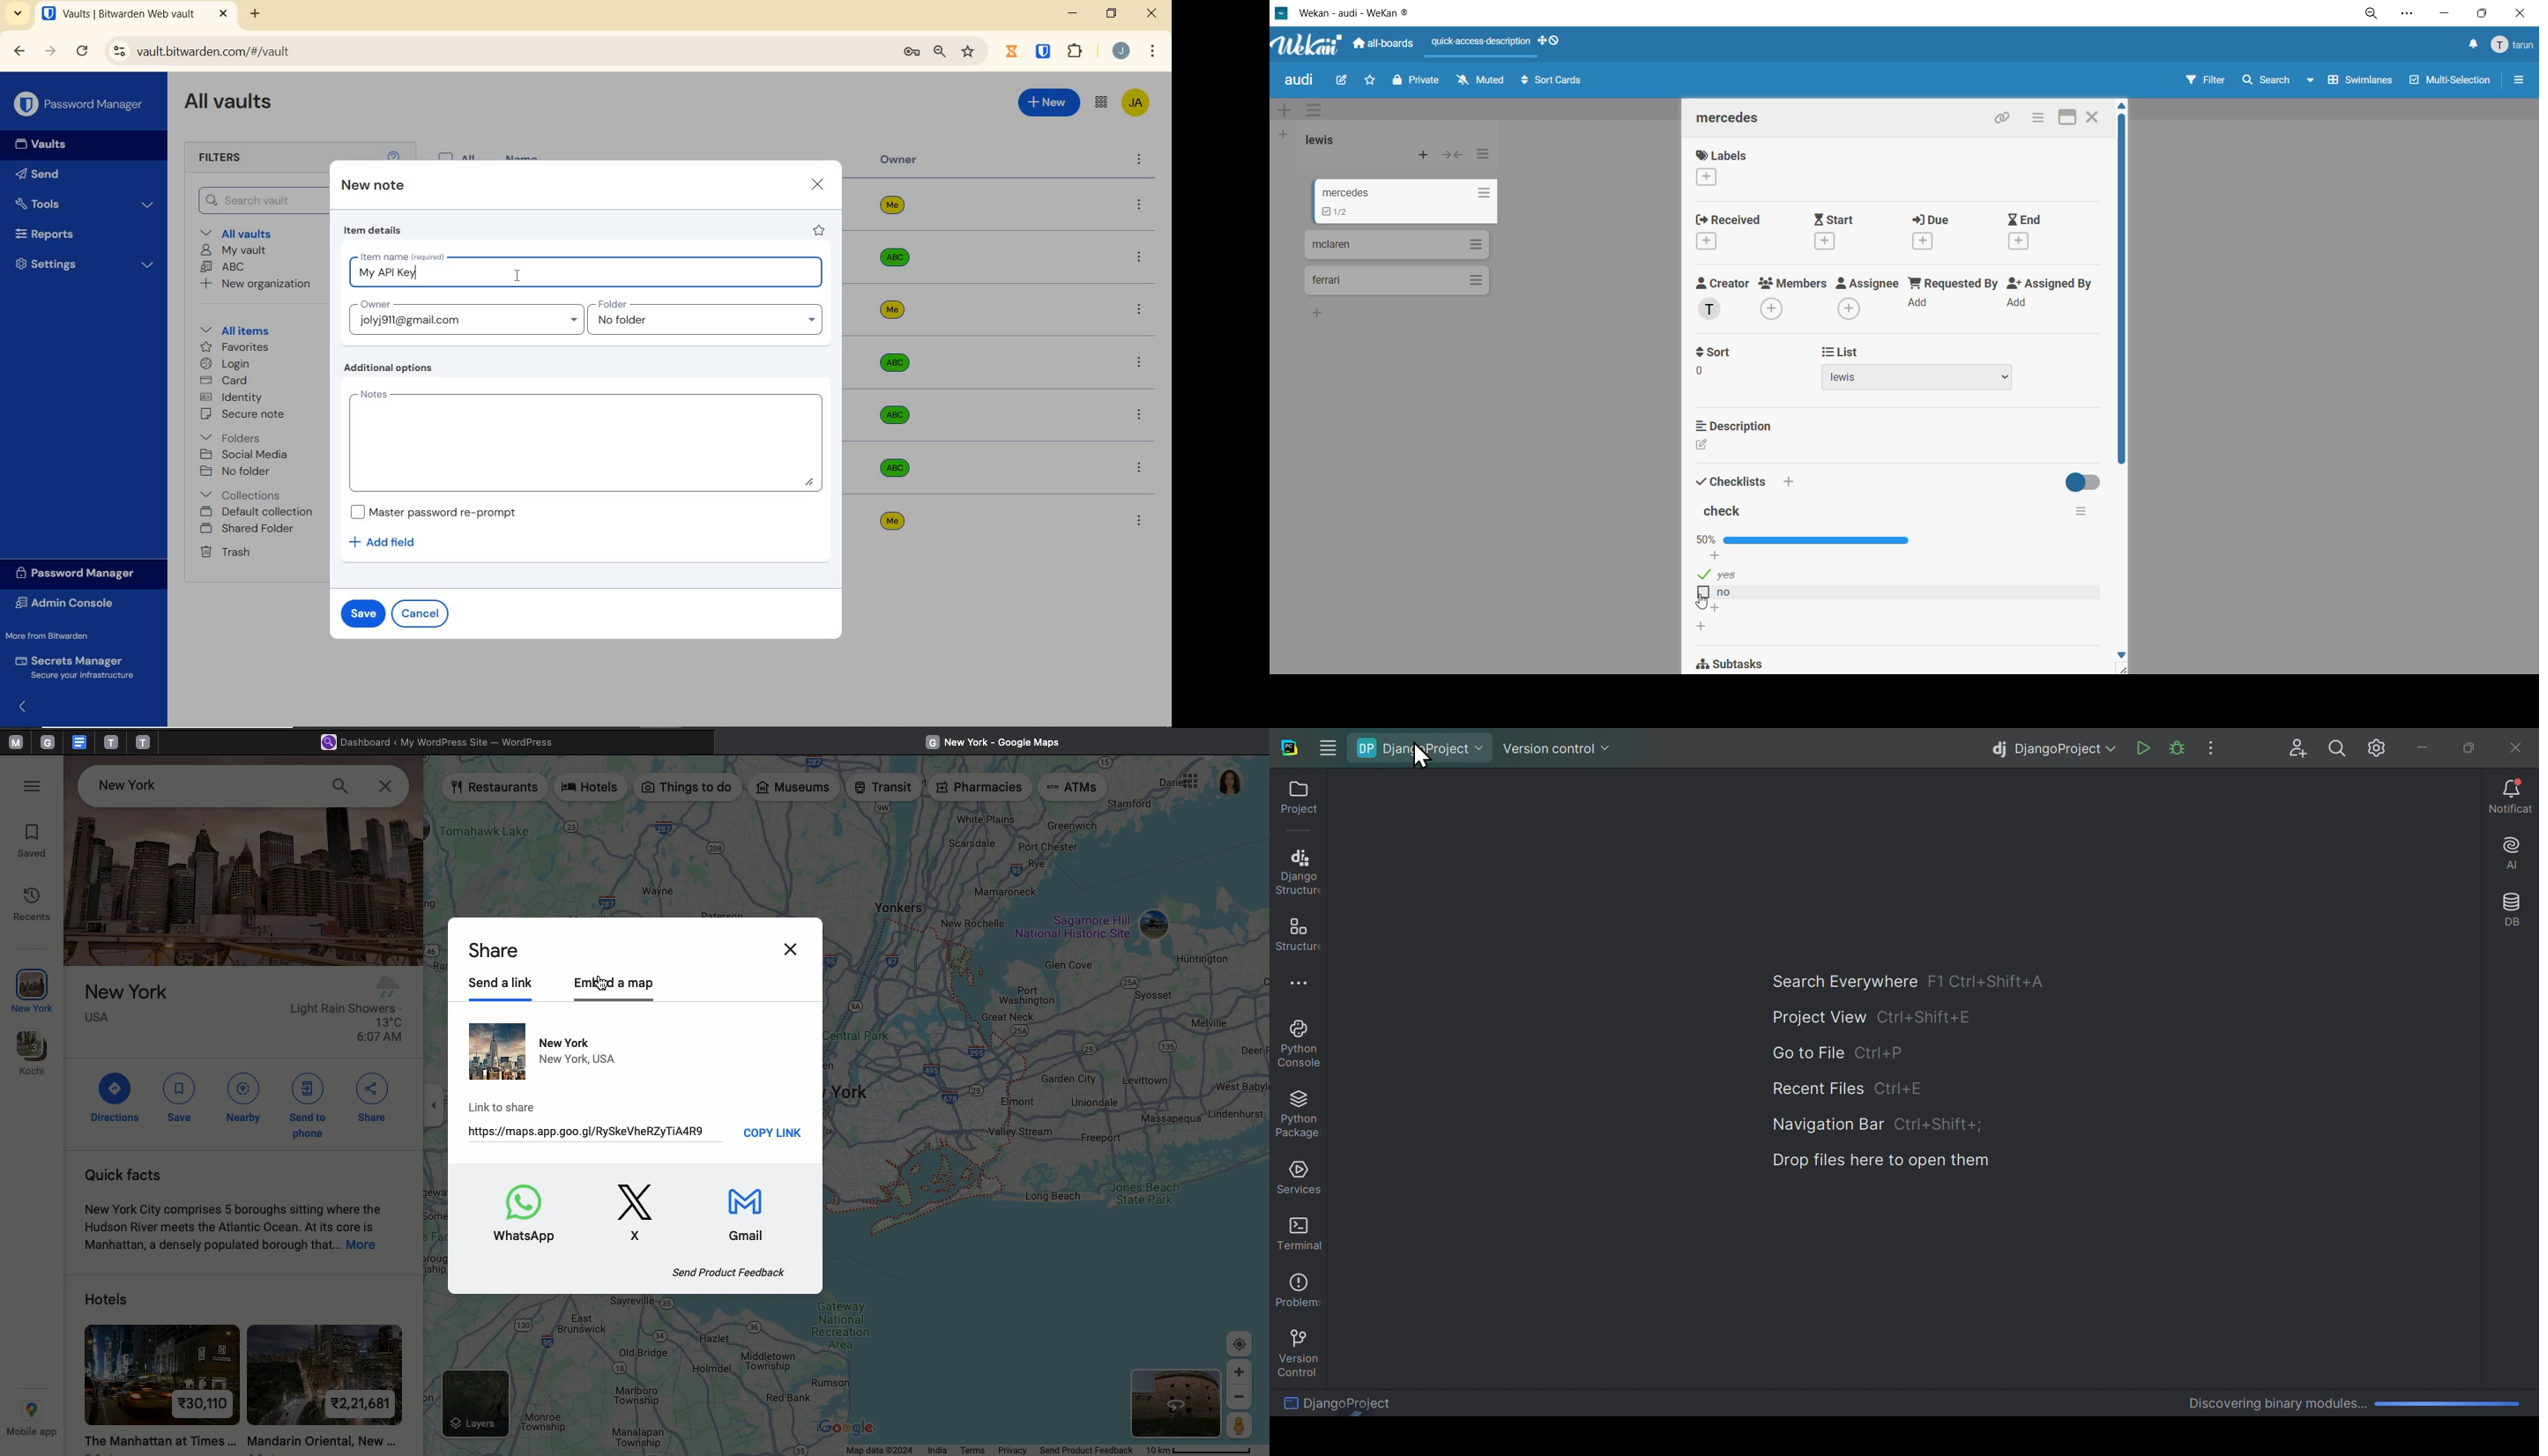  Describe the element at coordinates (1738, 428) in the screenshot. I see `description` at that location.